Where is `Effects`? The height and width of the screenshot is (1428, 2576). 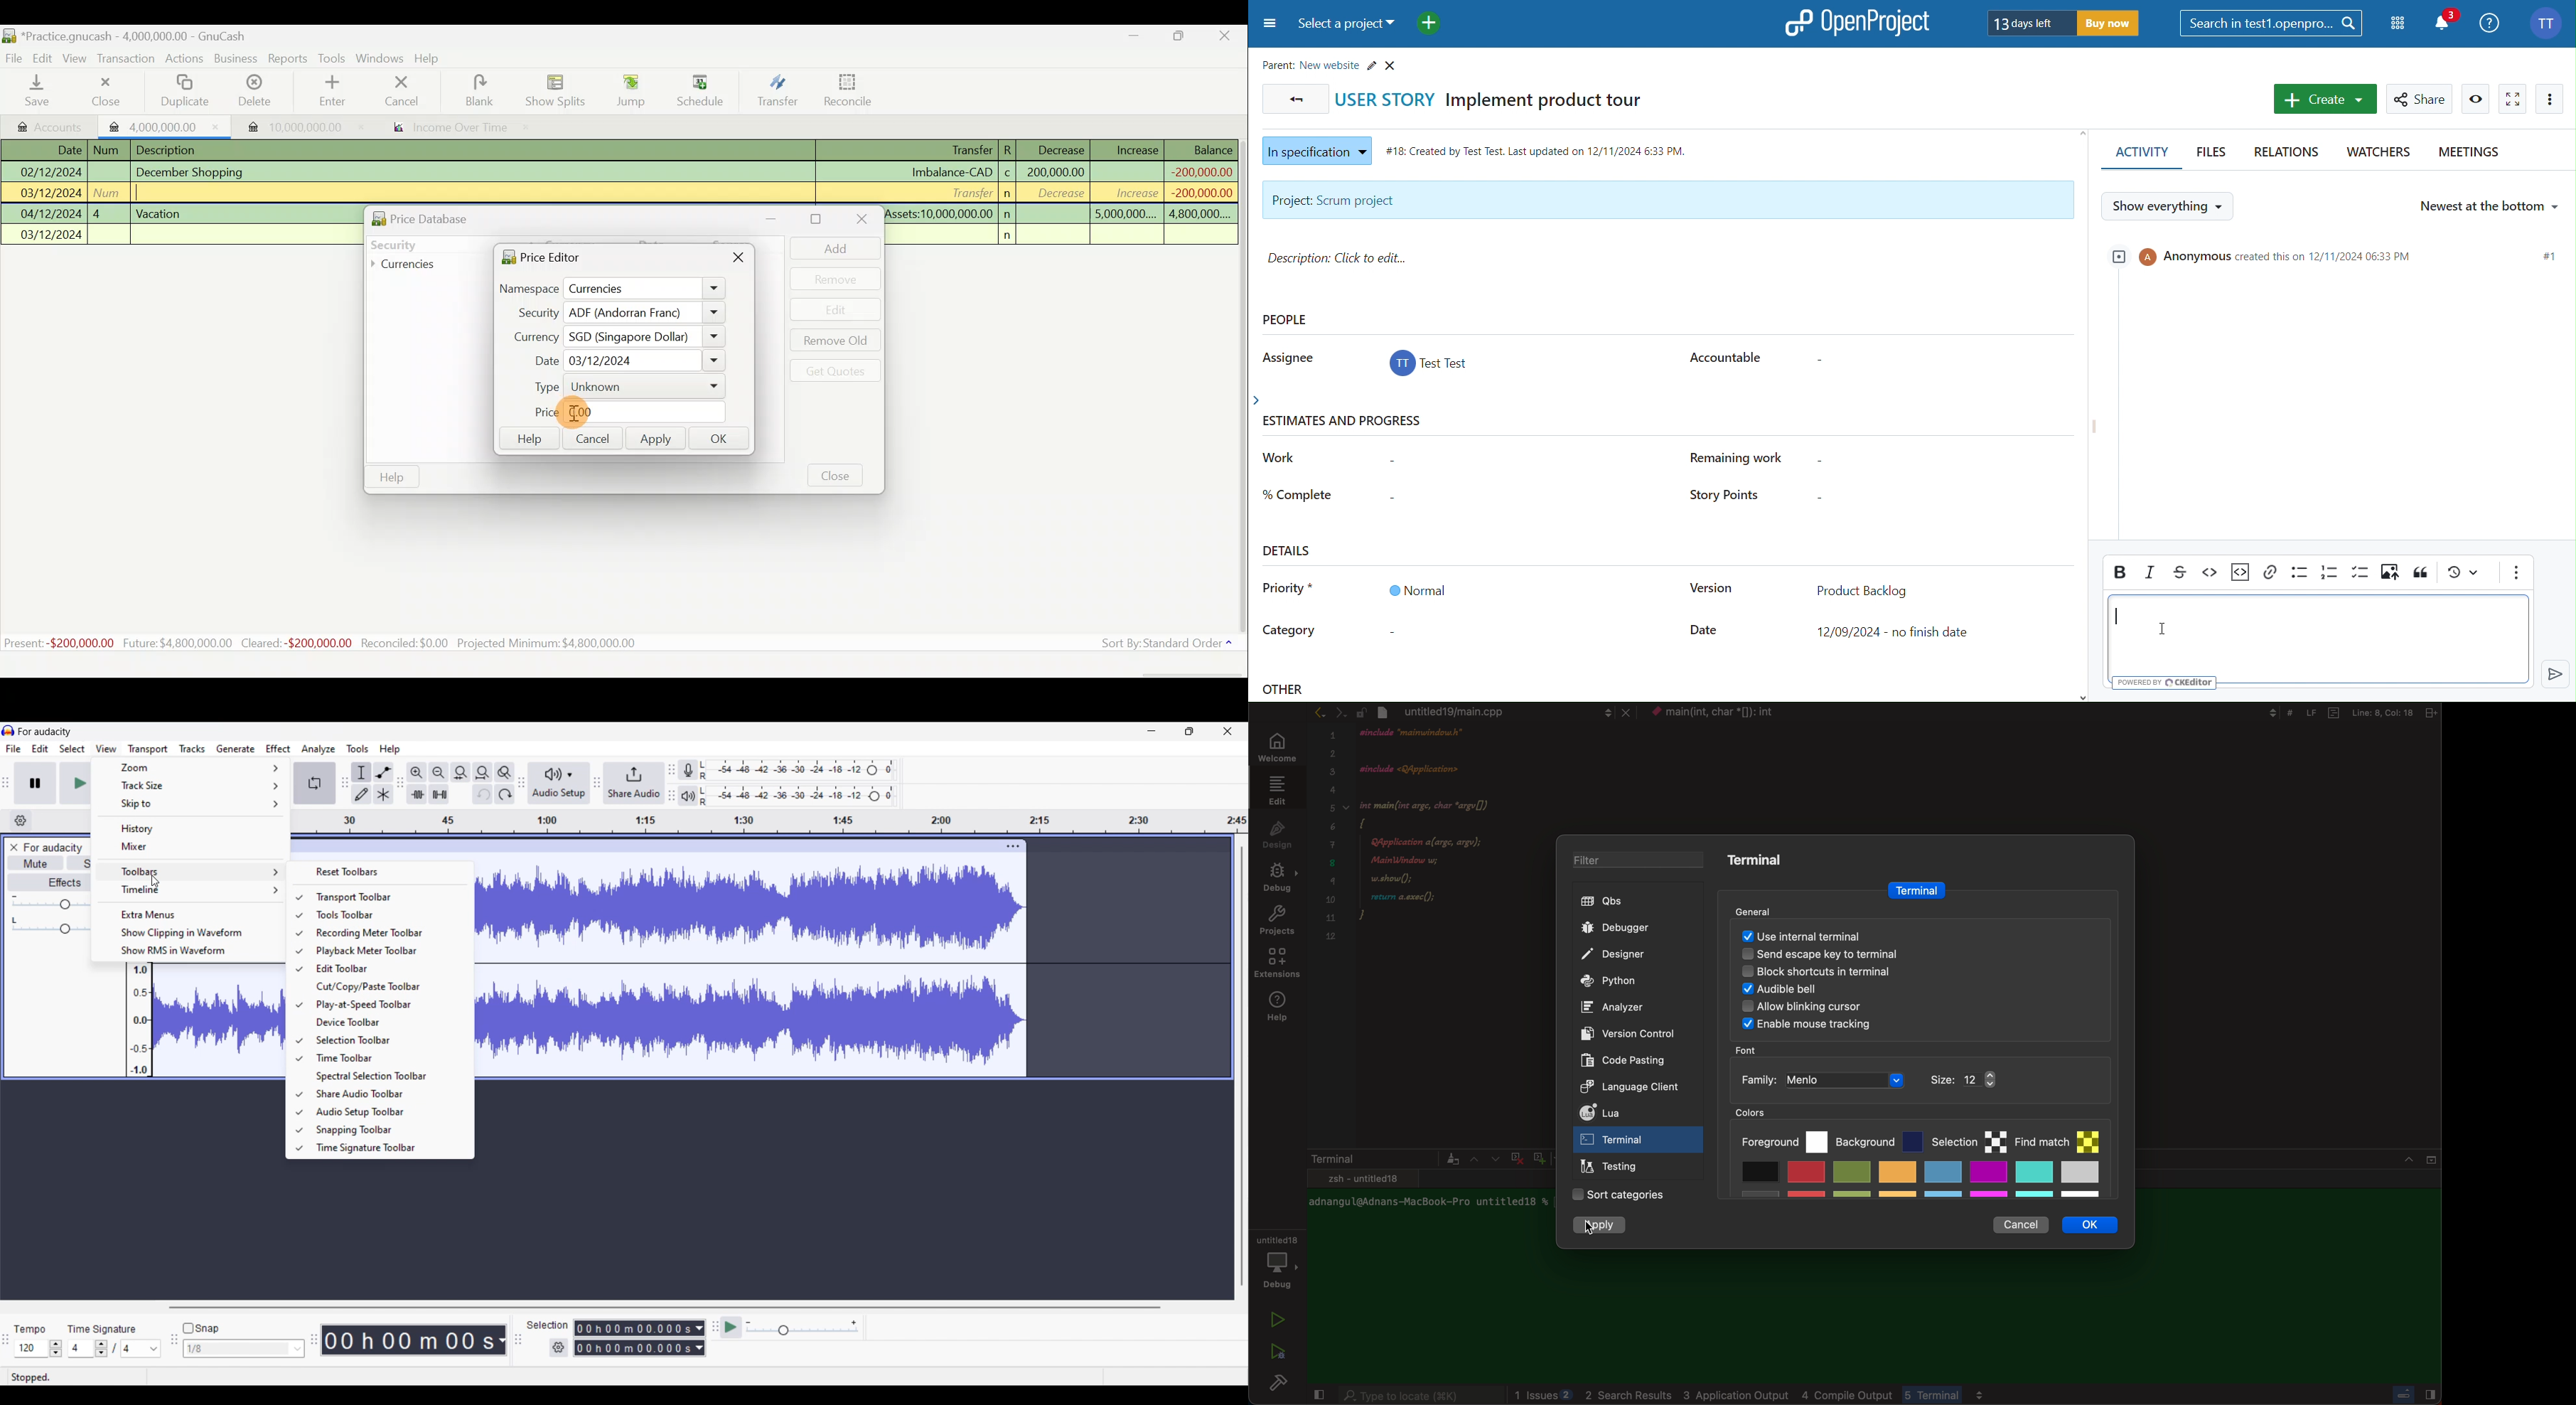 Effects is located at coordinates (48, 882).